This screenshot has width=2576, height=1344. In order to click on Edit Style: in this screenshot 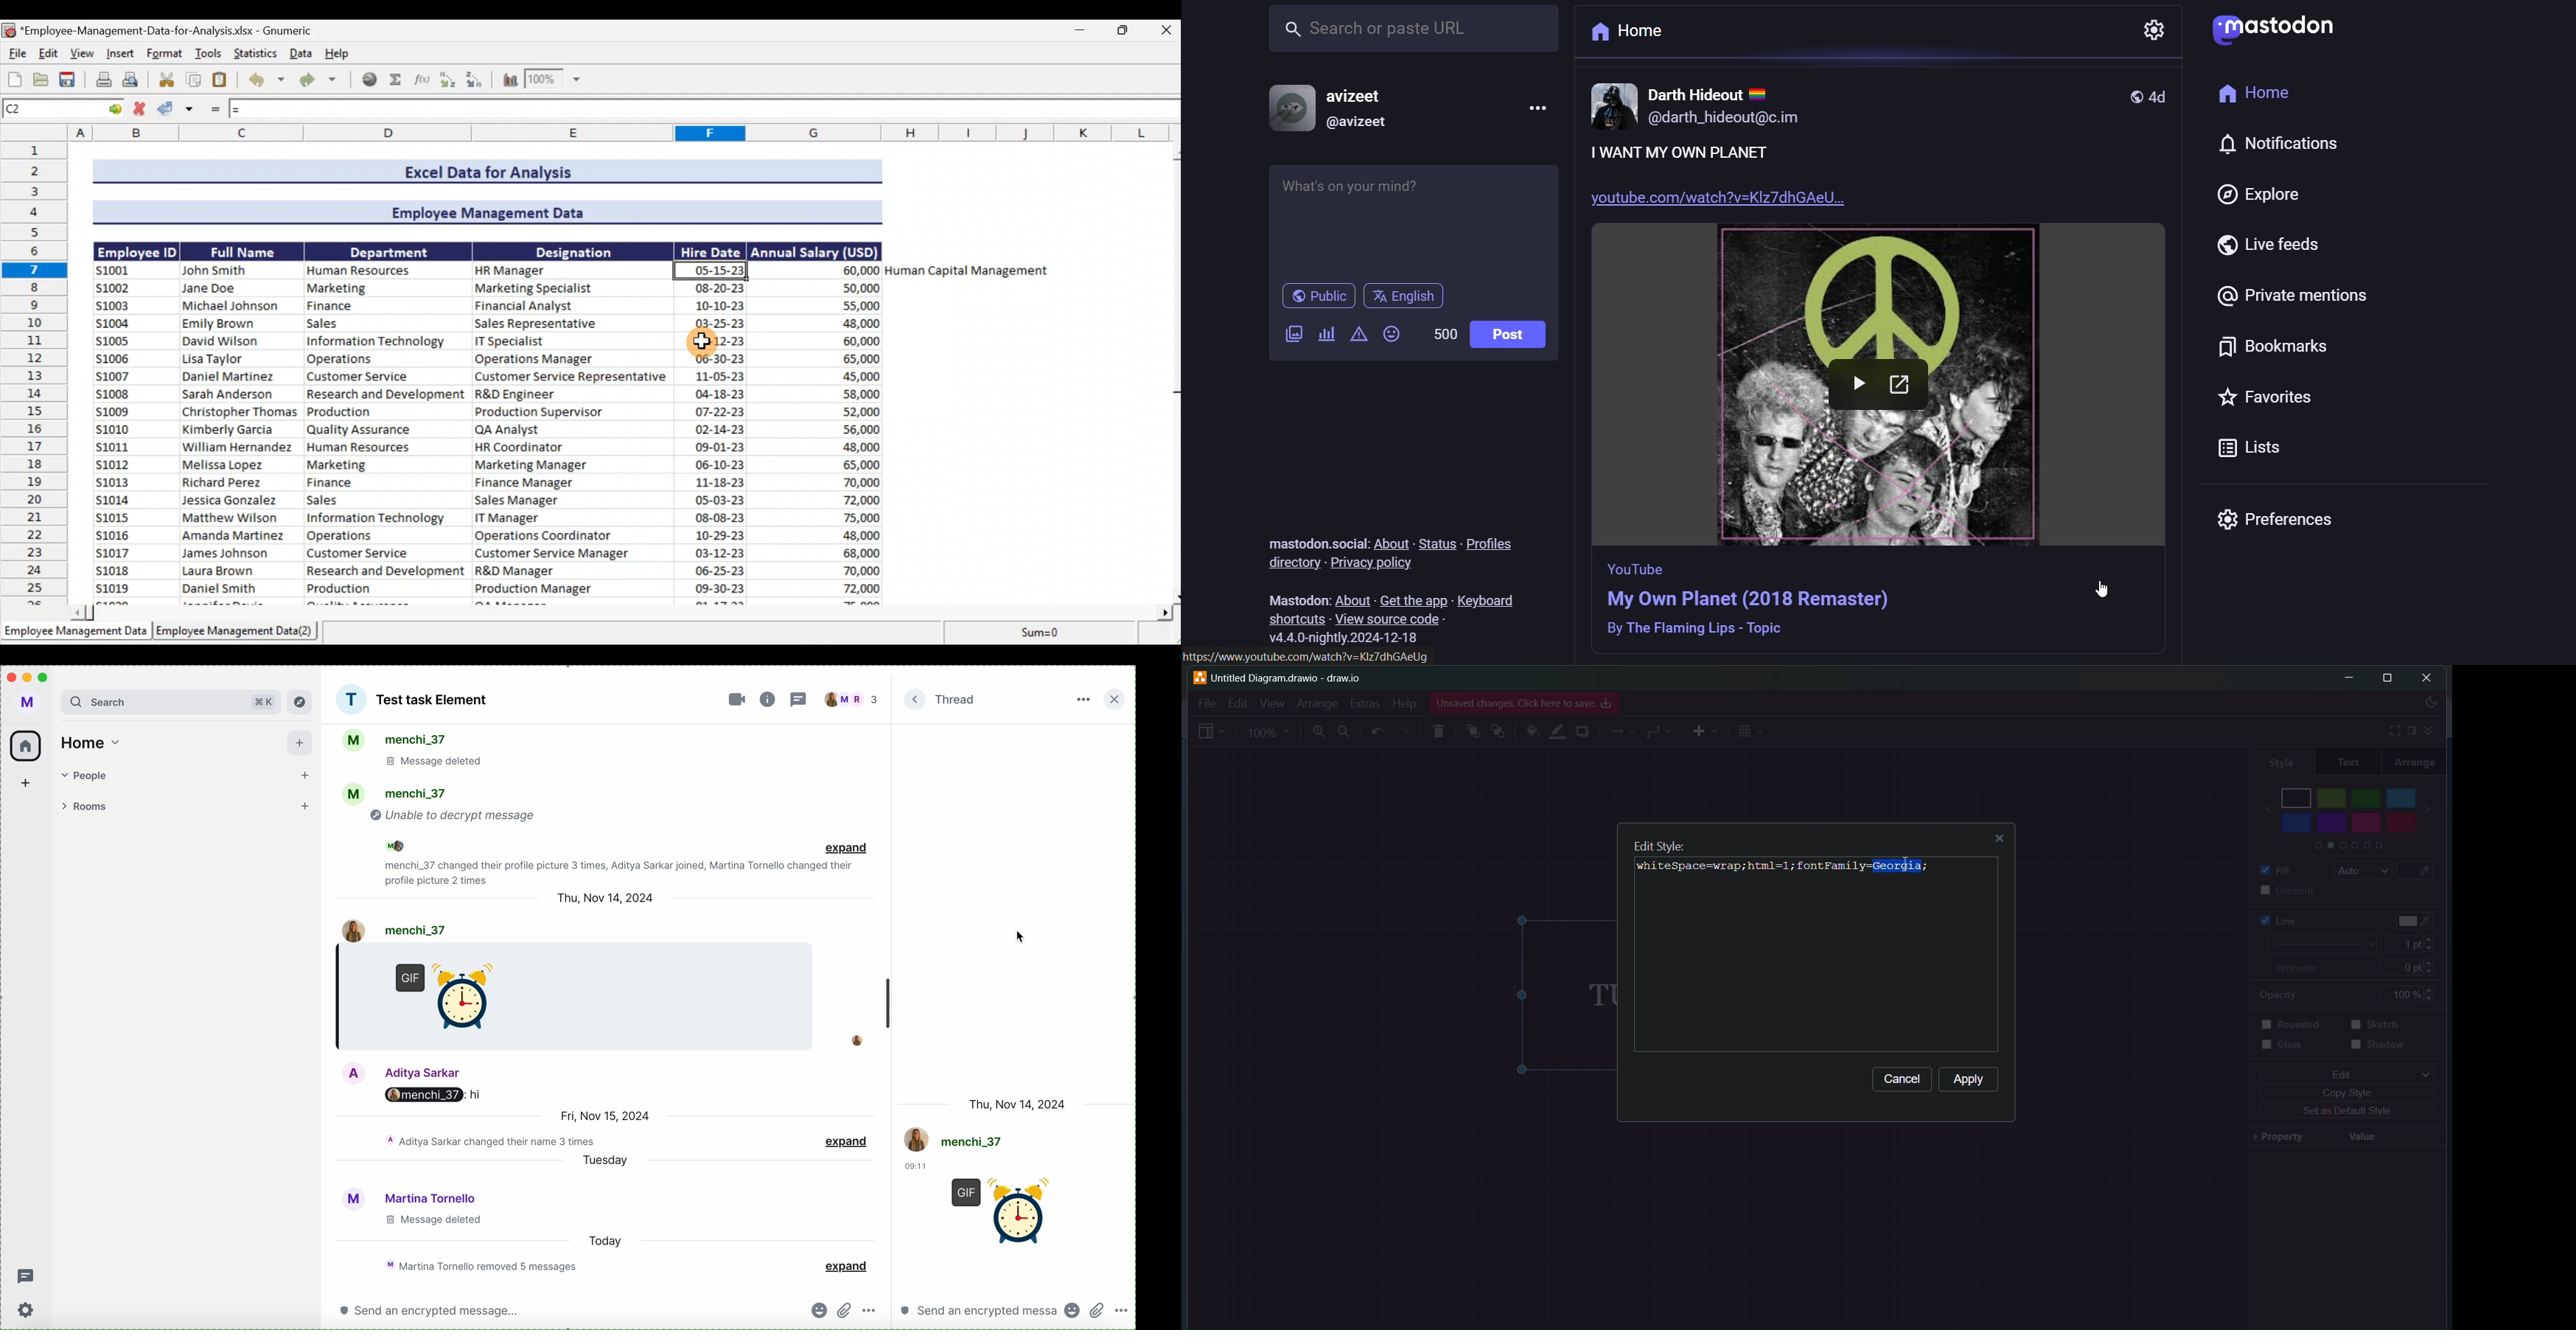, I will do `click(1659, 844)`.